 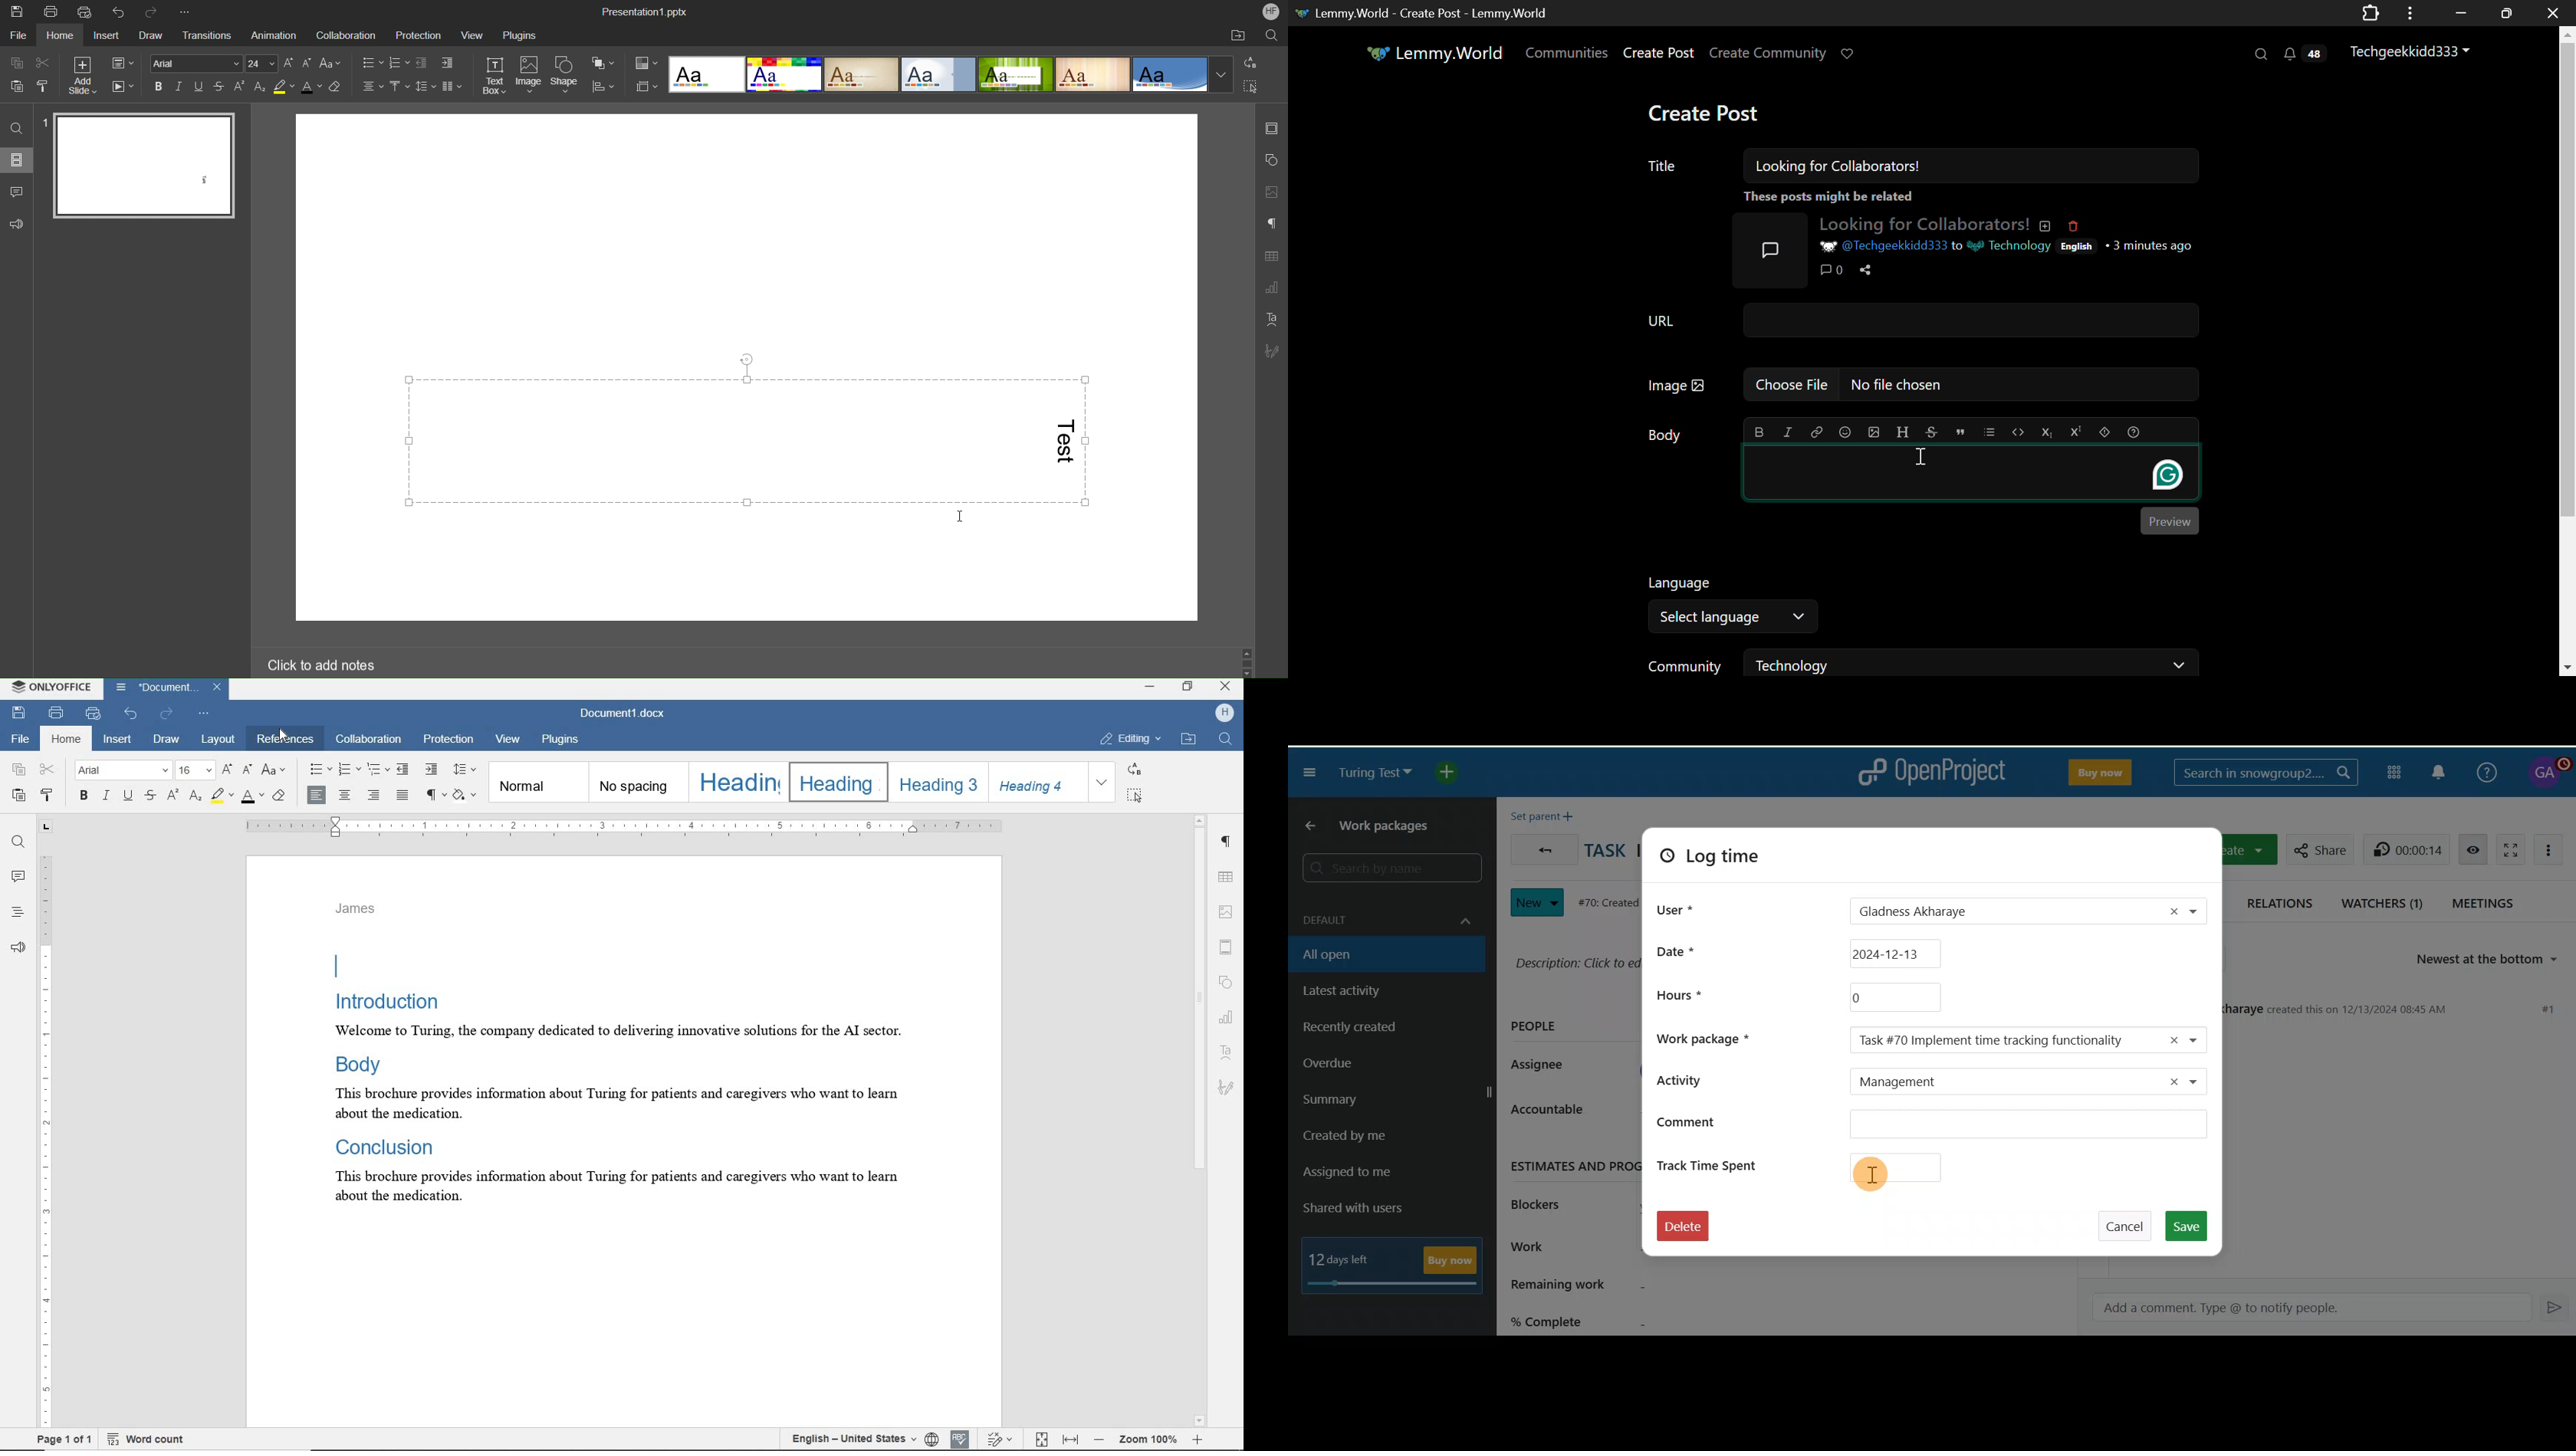 I want to click on Transitions, so click(x=211, y=36).